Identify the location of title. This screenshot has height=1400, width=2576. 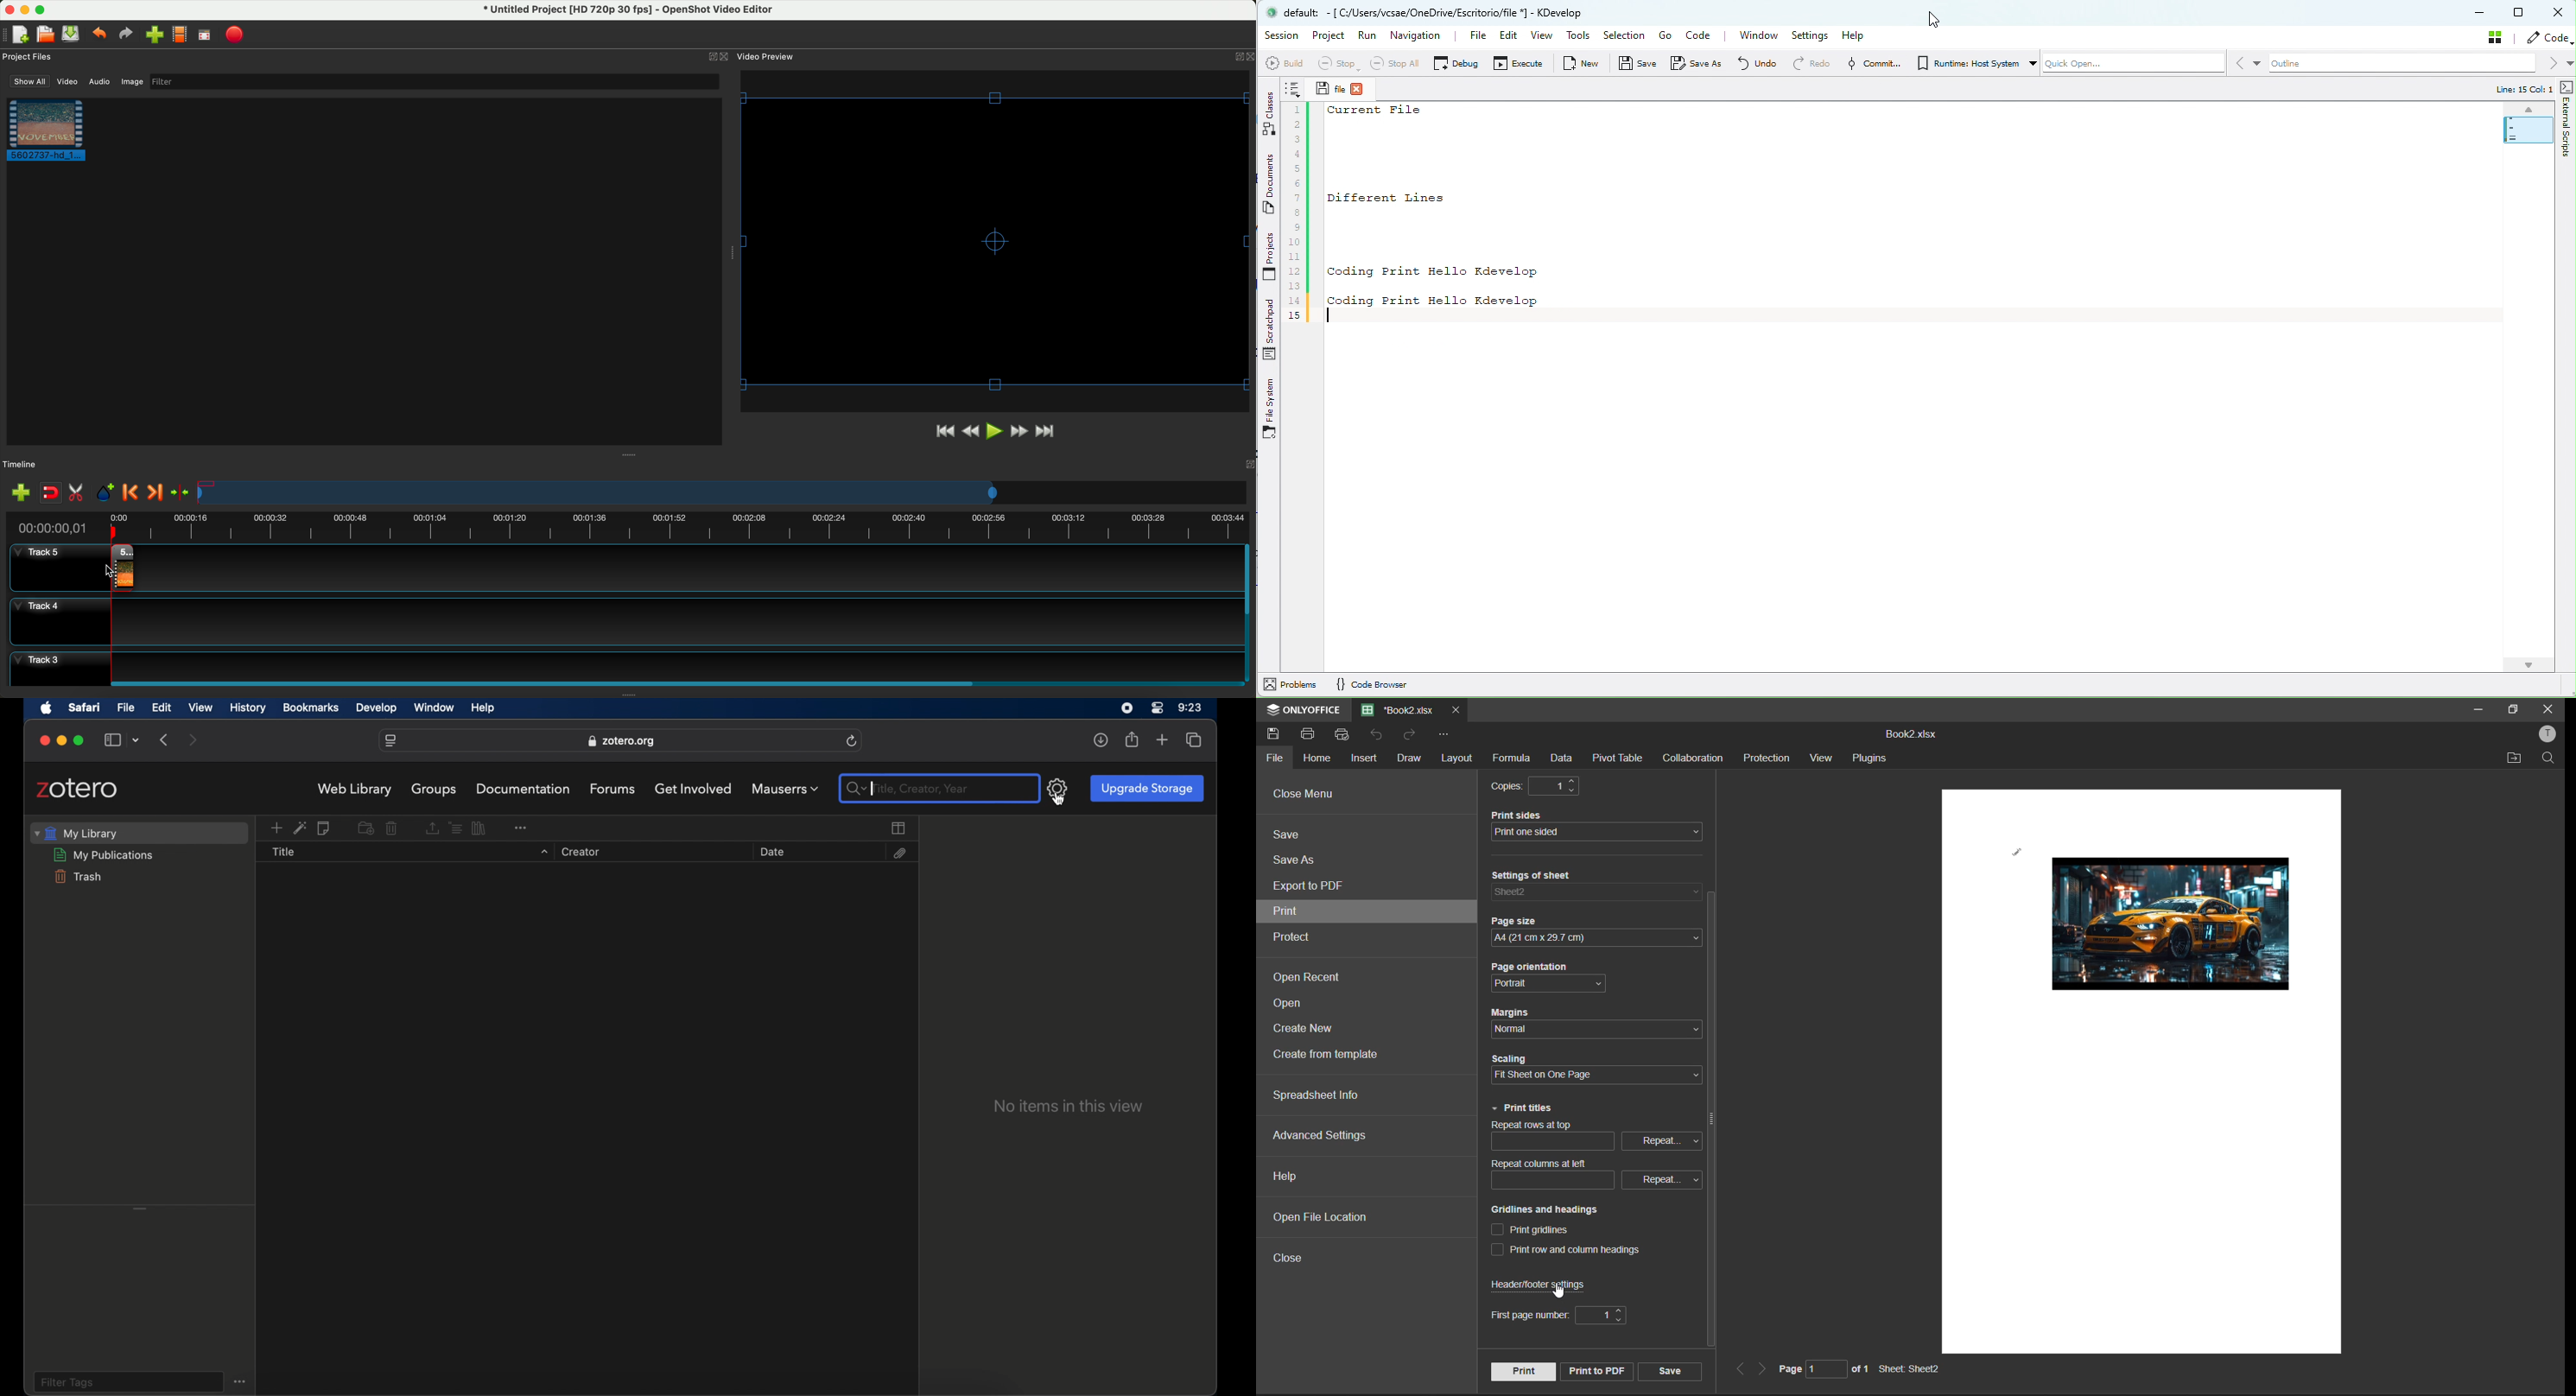
(284, 852).